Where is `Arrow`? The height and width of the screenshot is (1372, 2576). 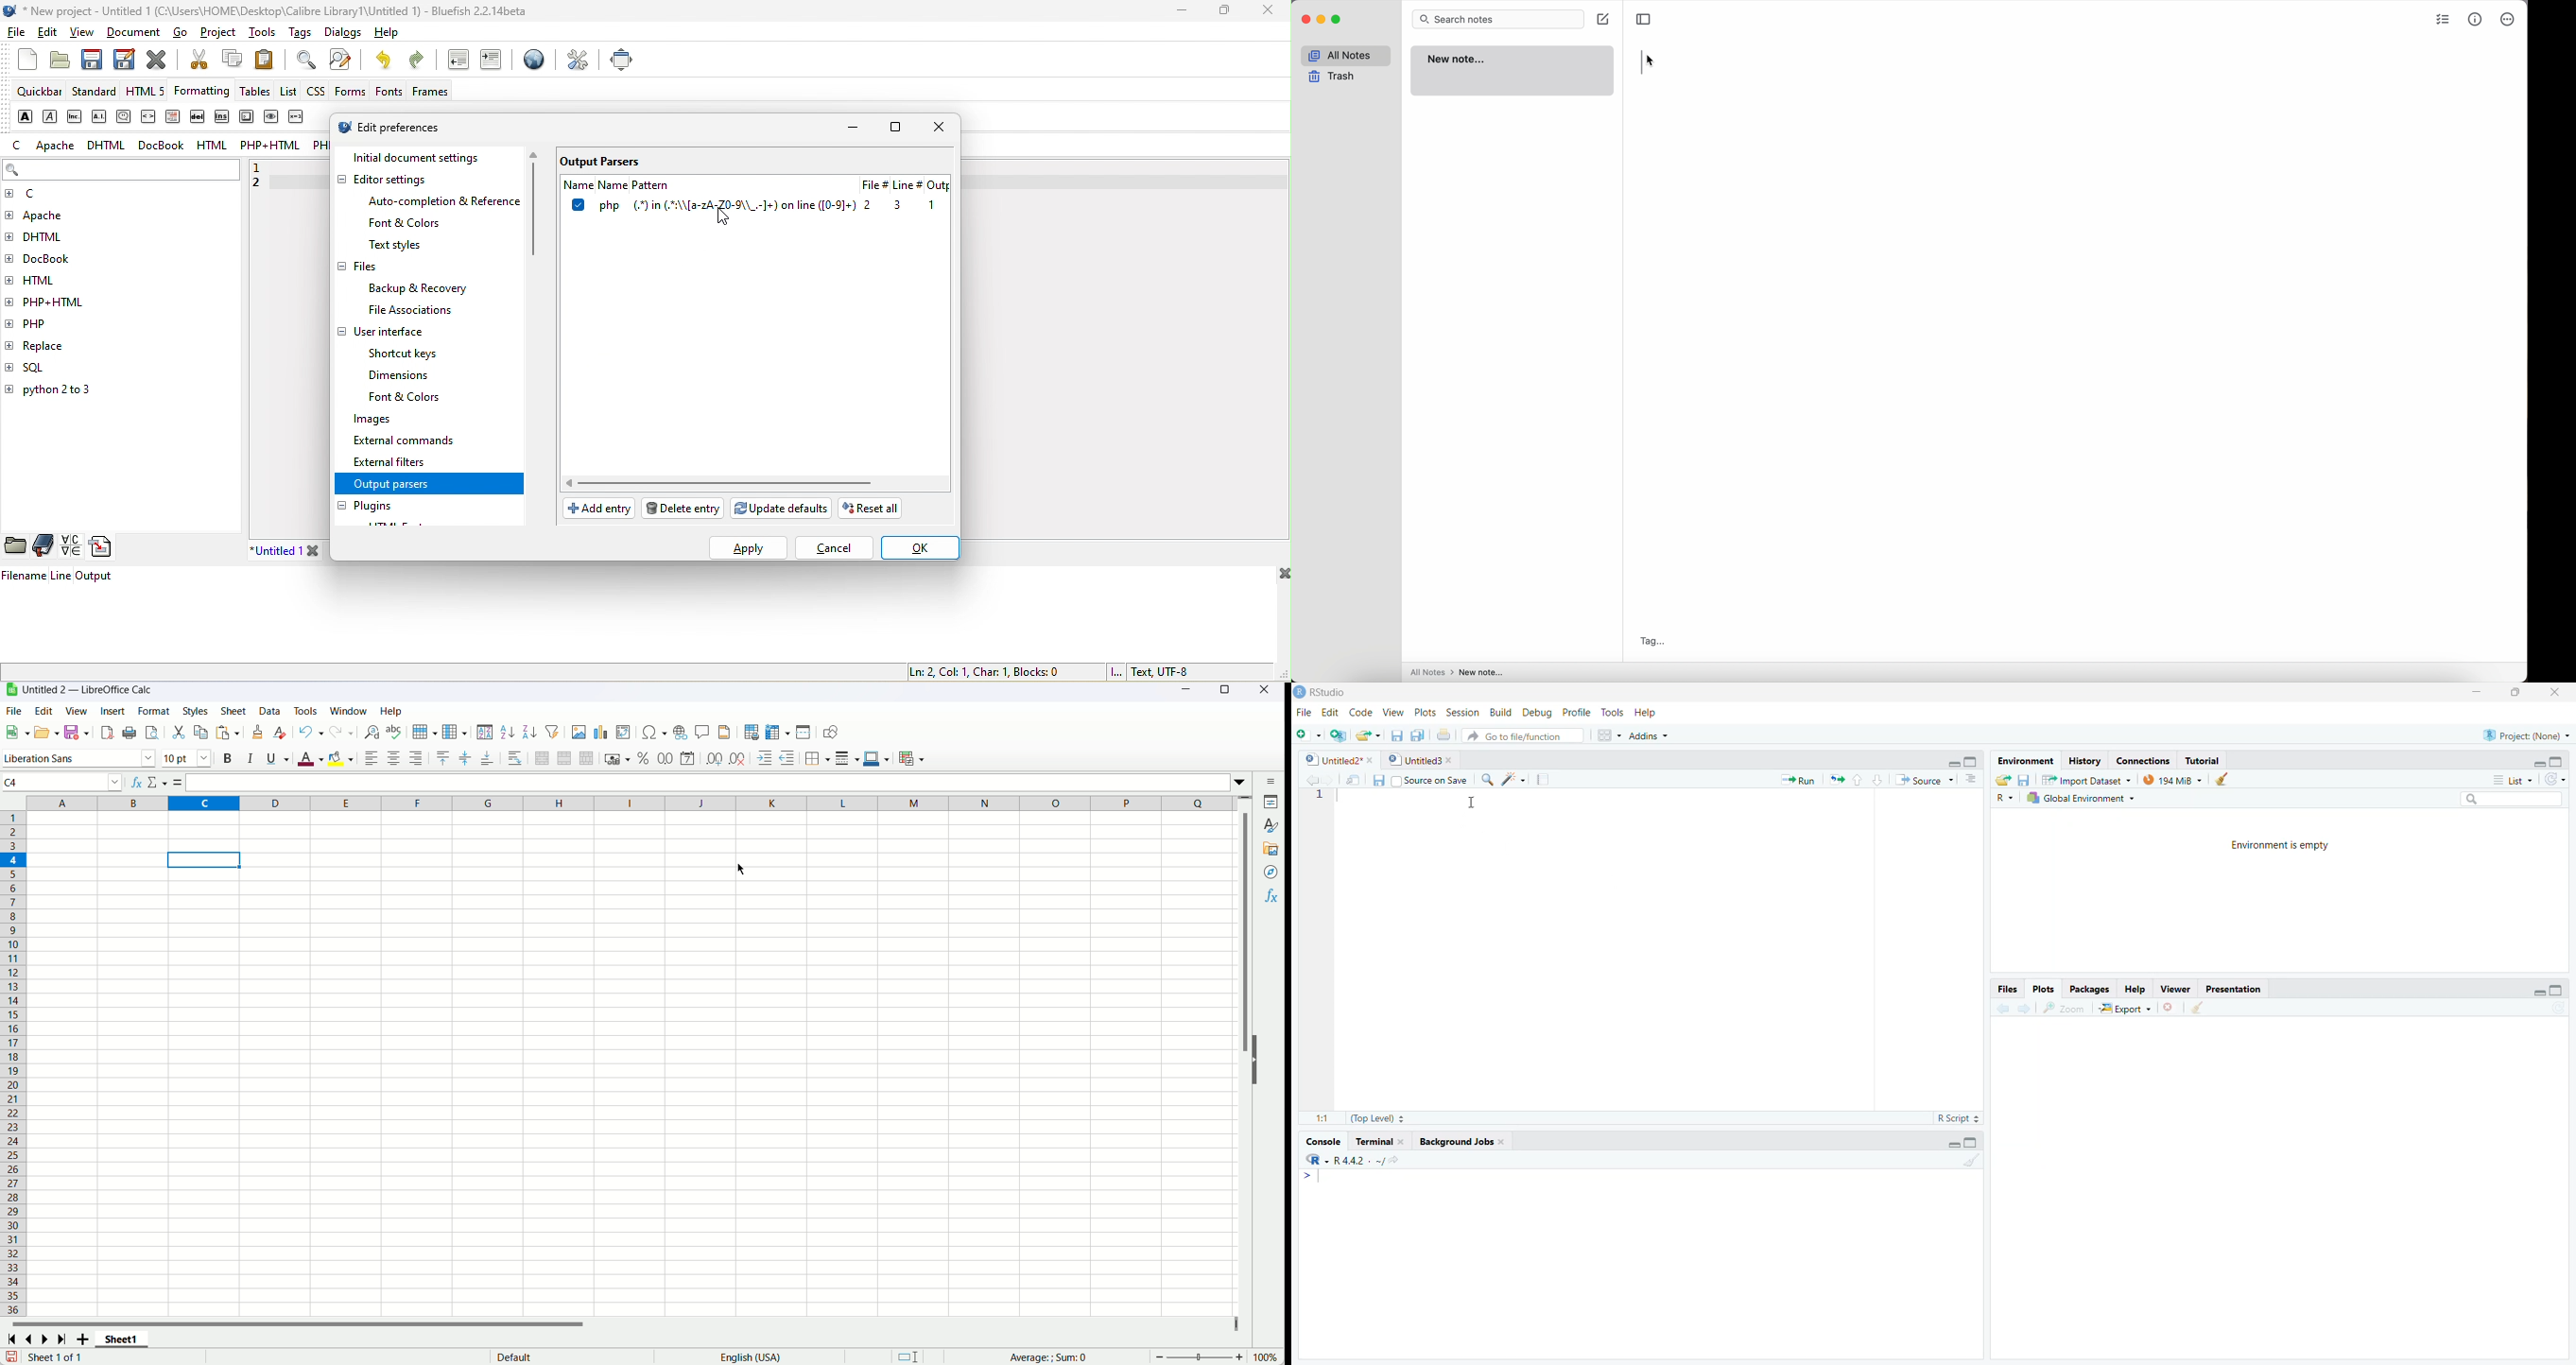
Arrow is located at coordinates (1307, 1178).